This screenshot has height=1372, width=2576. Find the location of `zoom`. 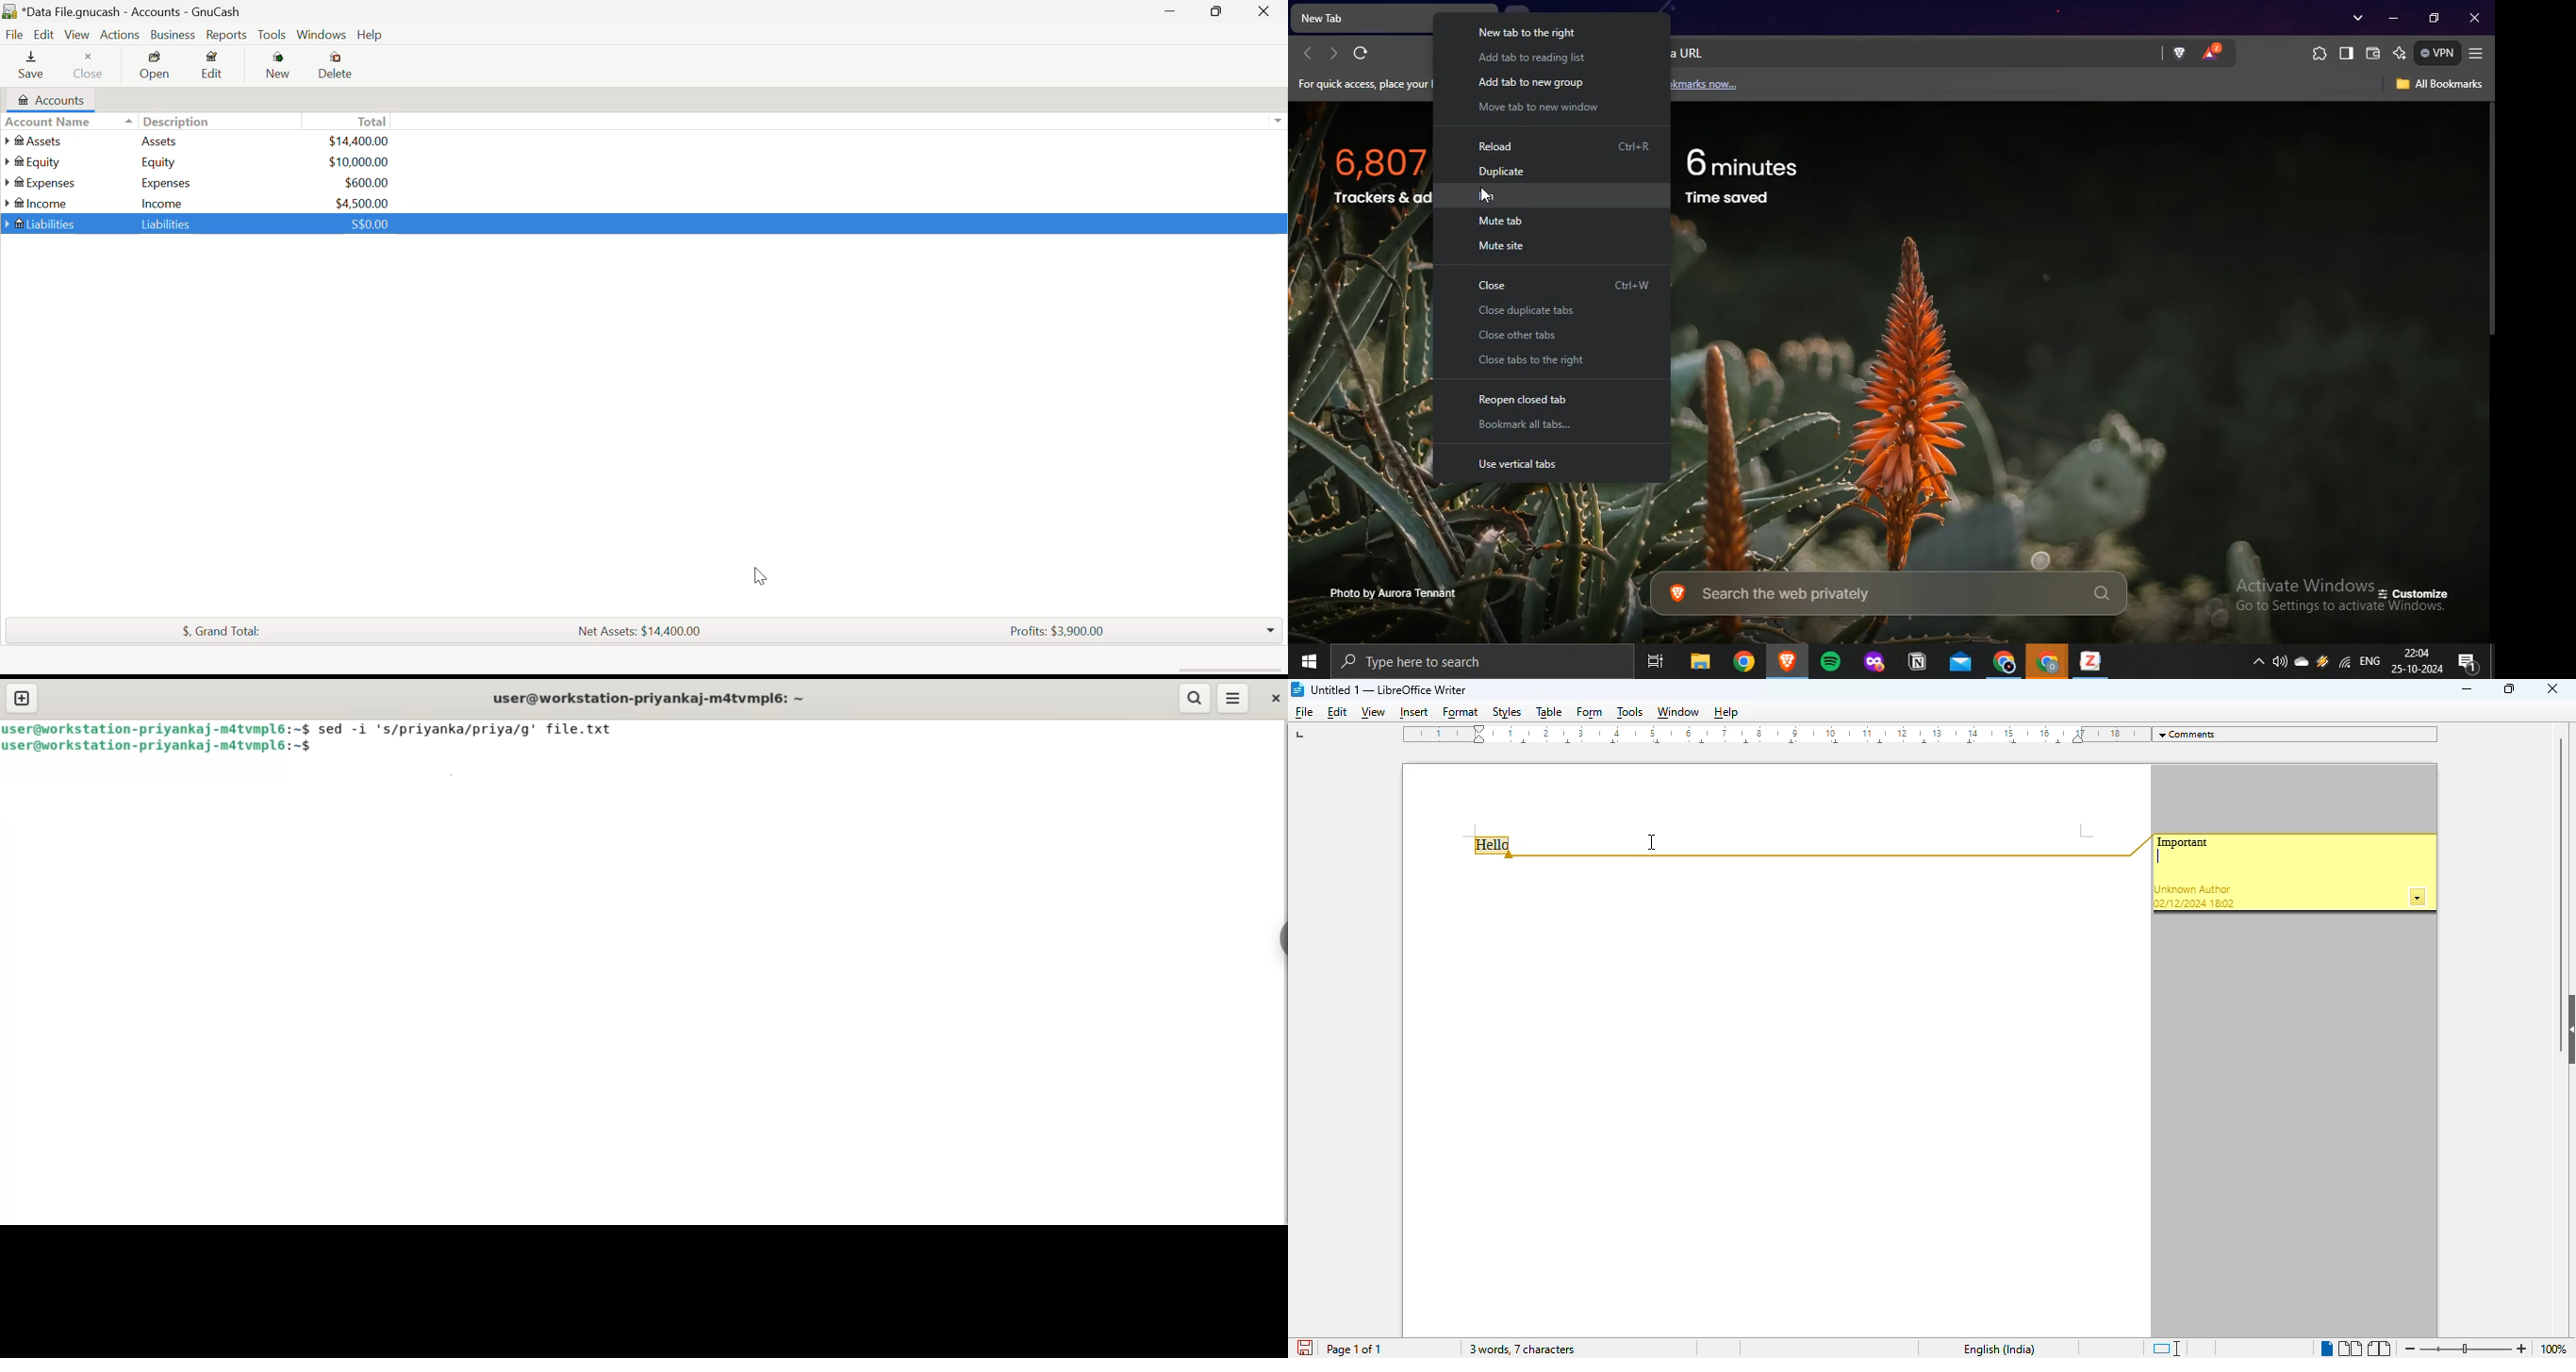

zoom is located at coordinates (2466, 1348).